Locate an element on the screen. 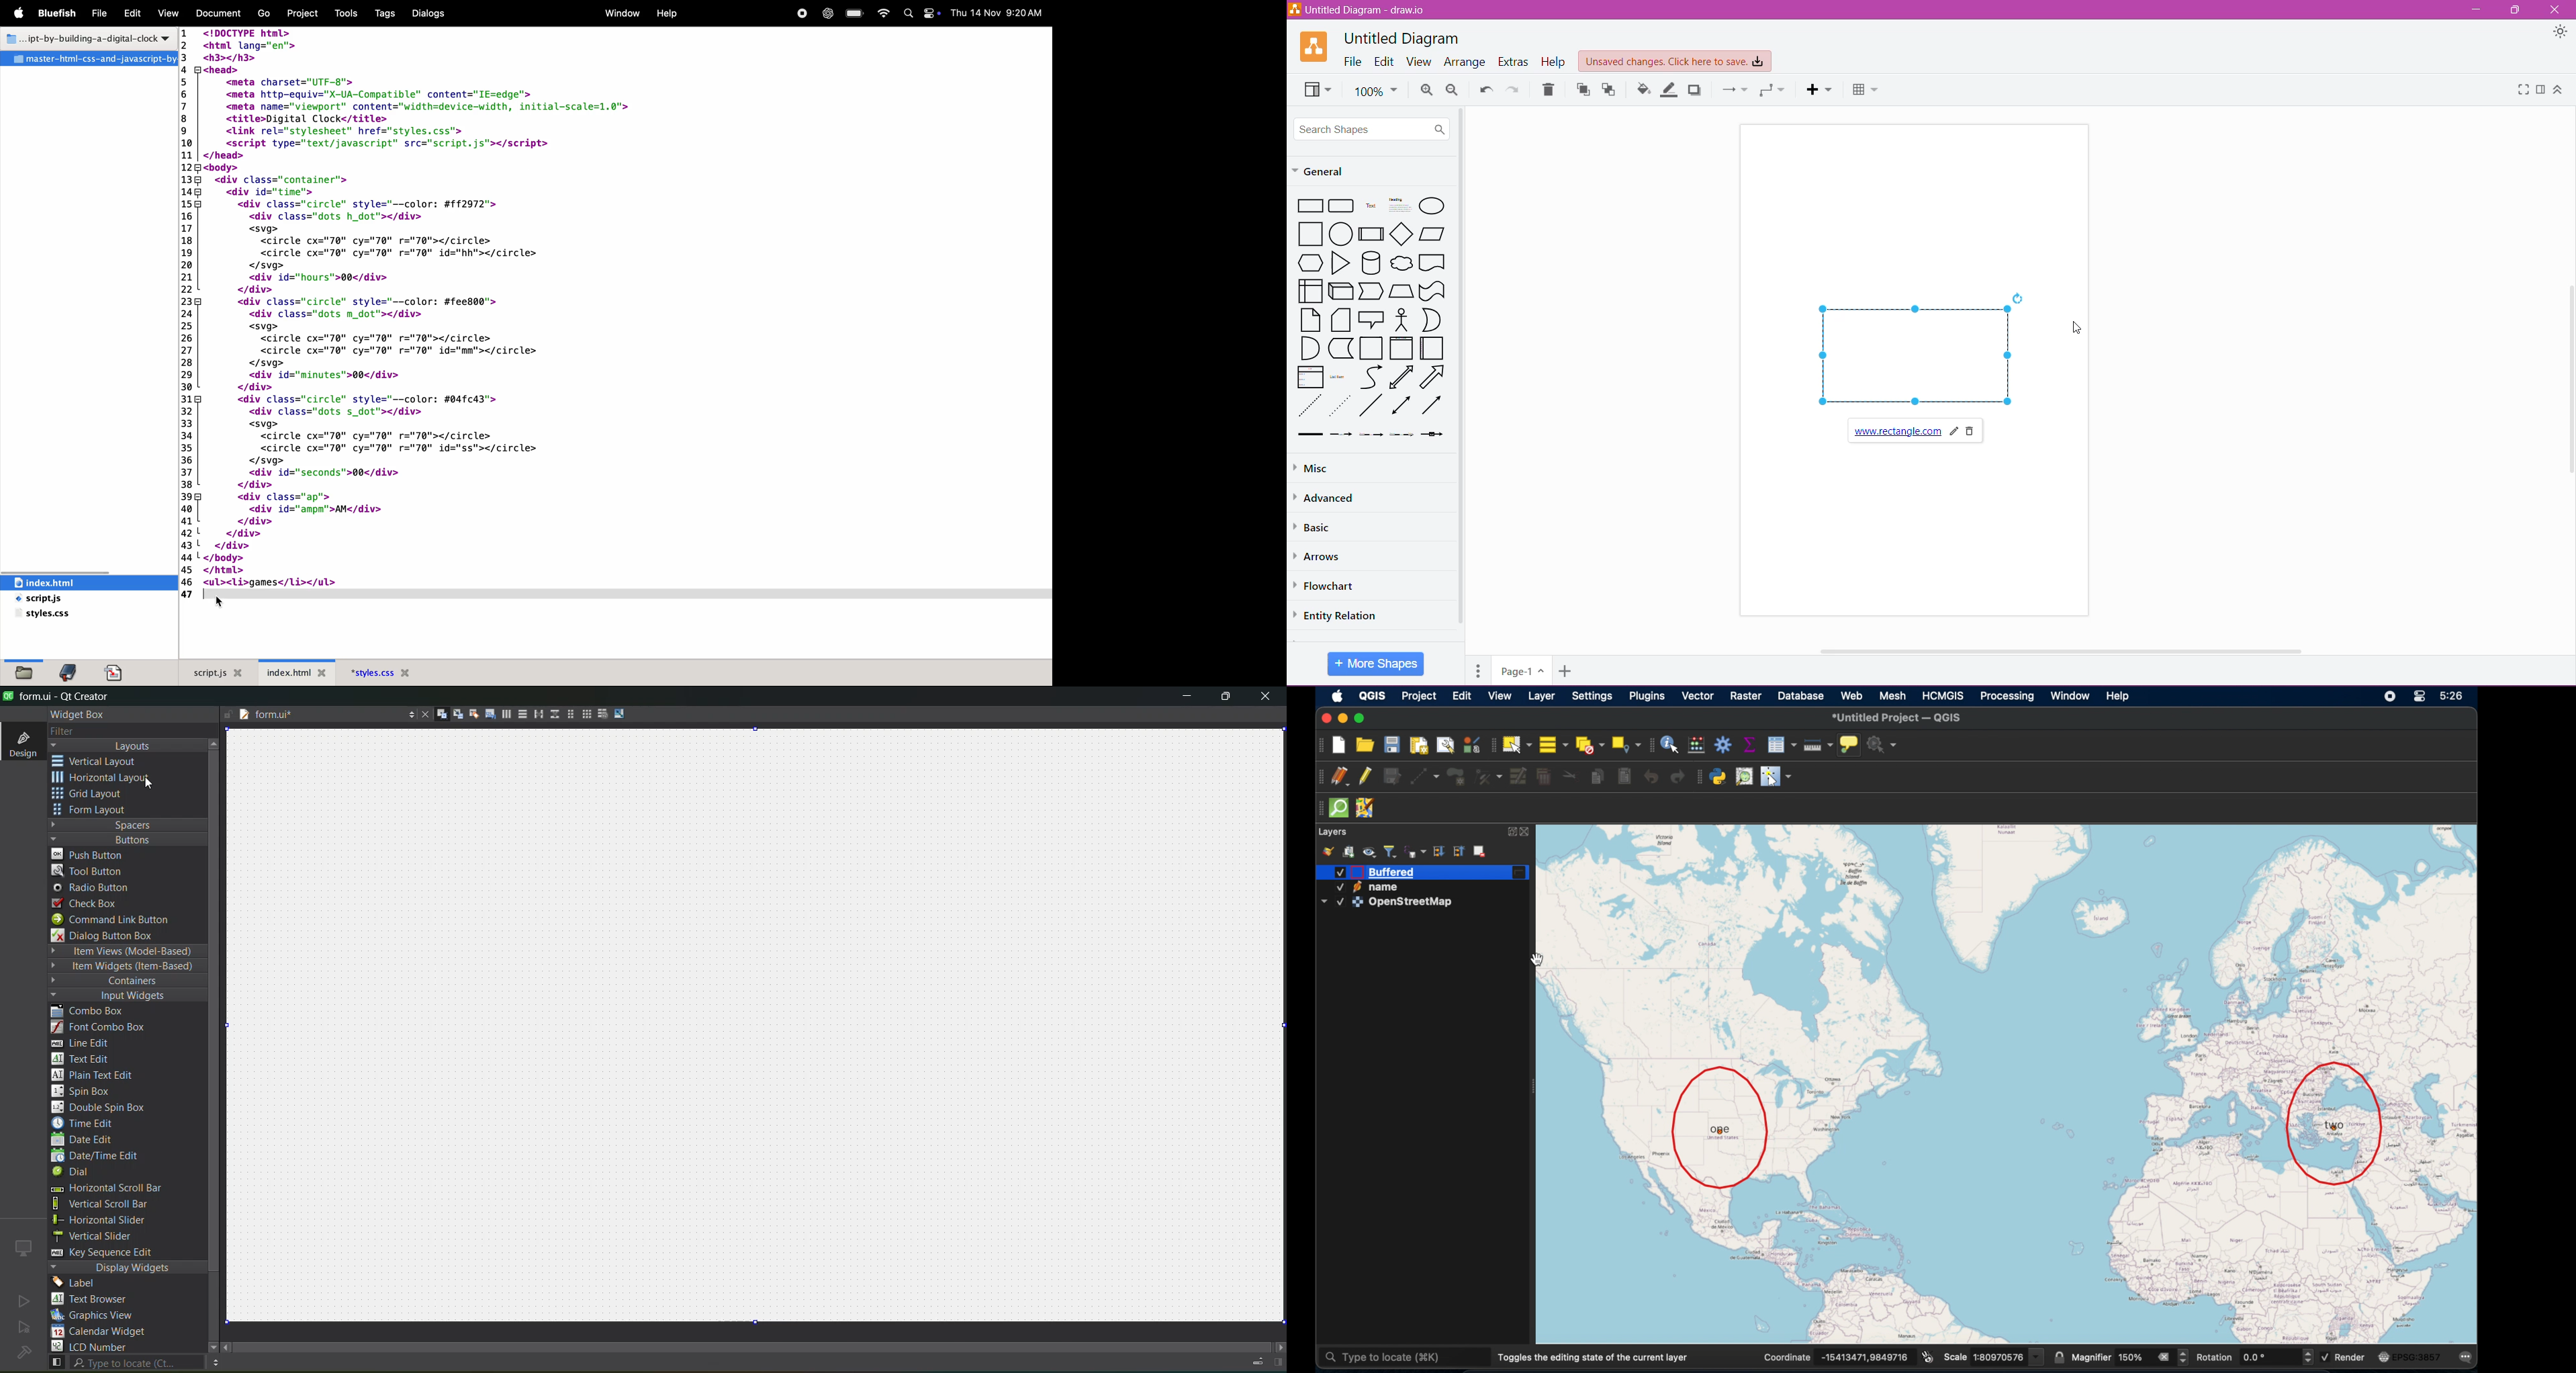  Appearance is located at coordinates (2561, 32).